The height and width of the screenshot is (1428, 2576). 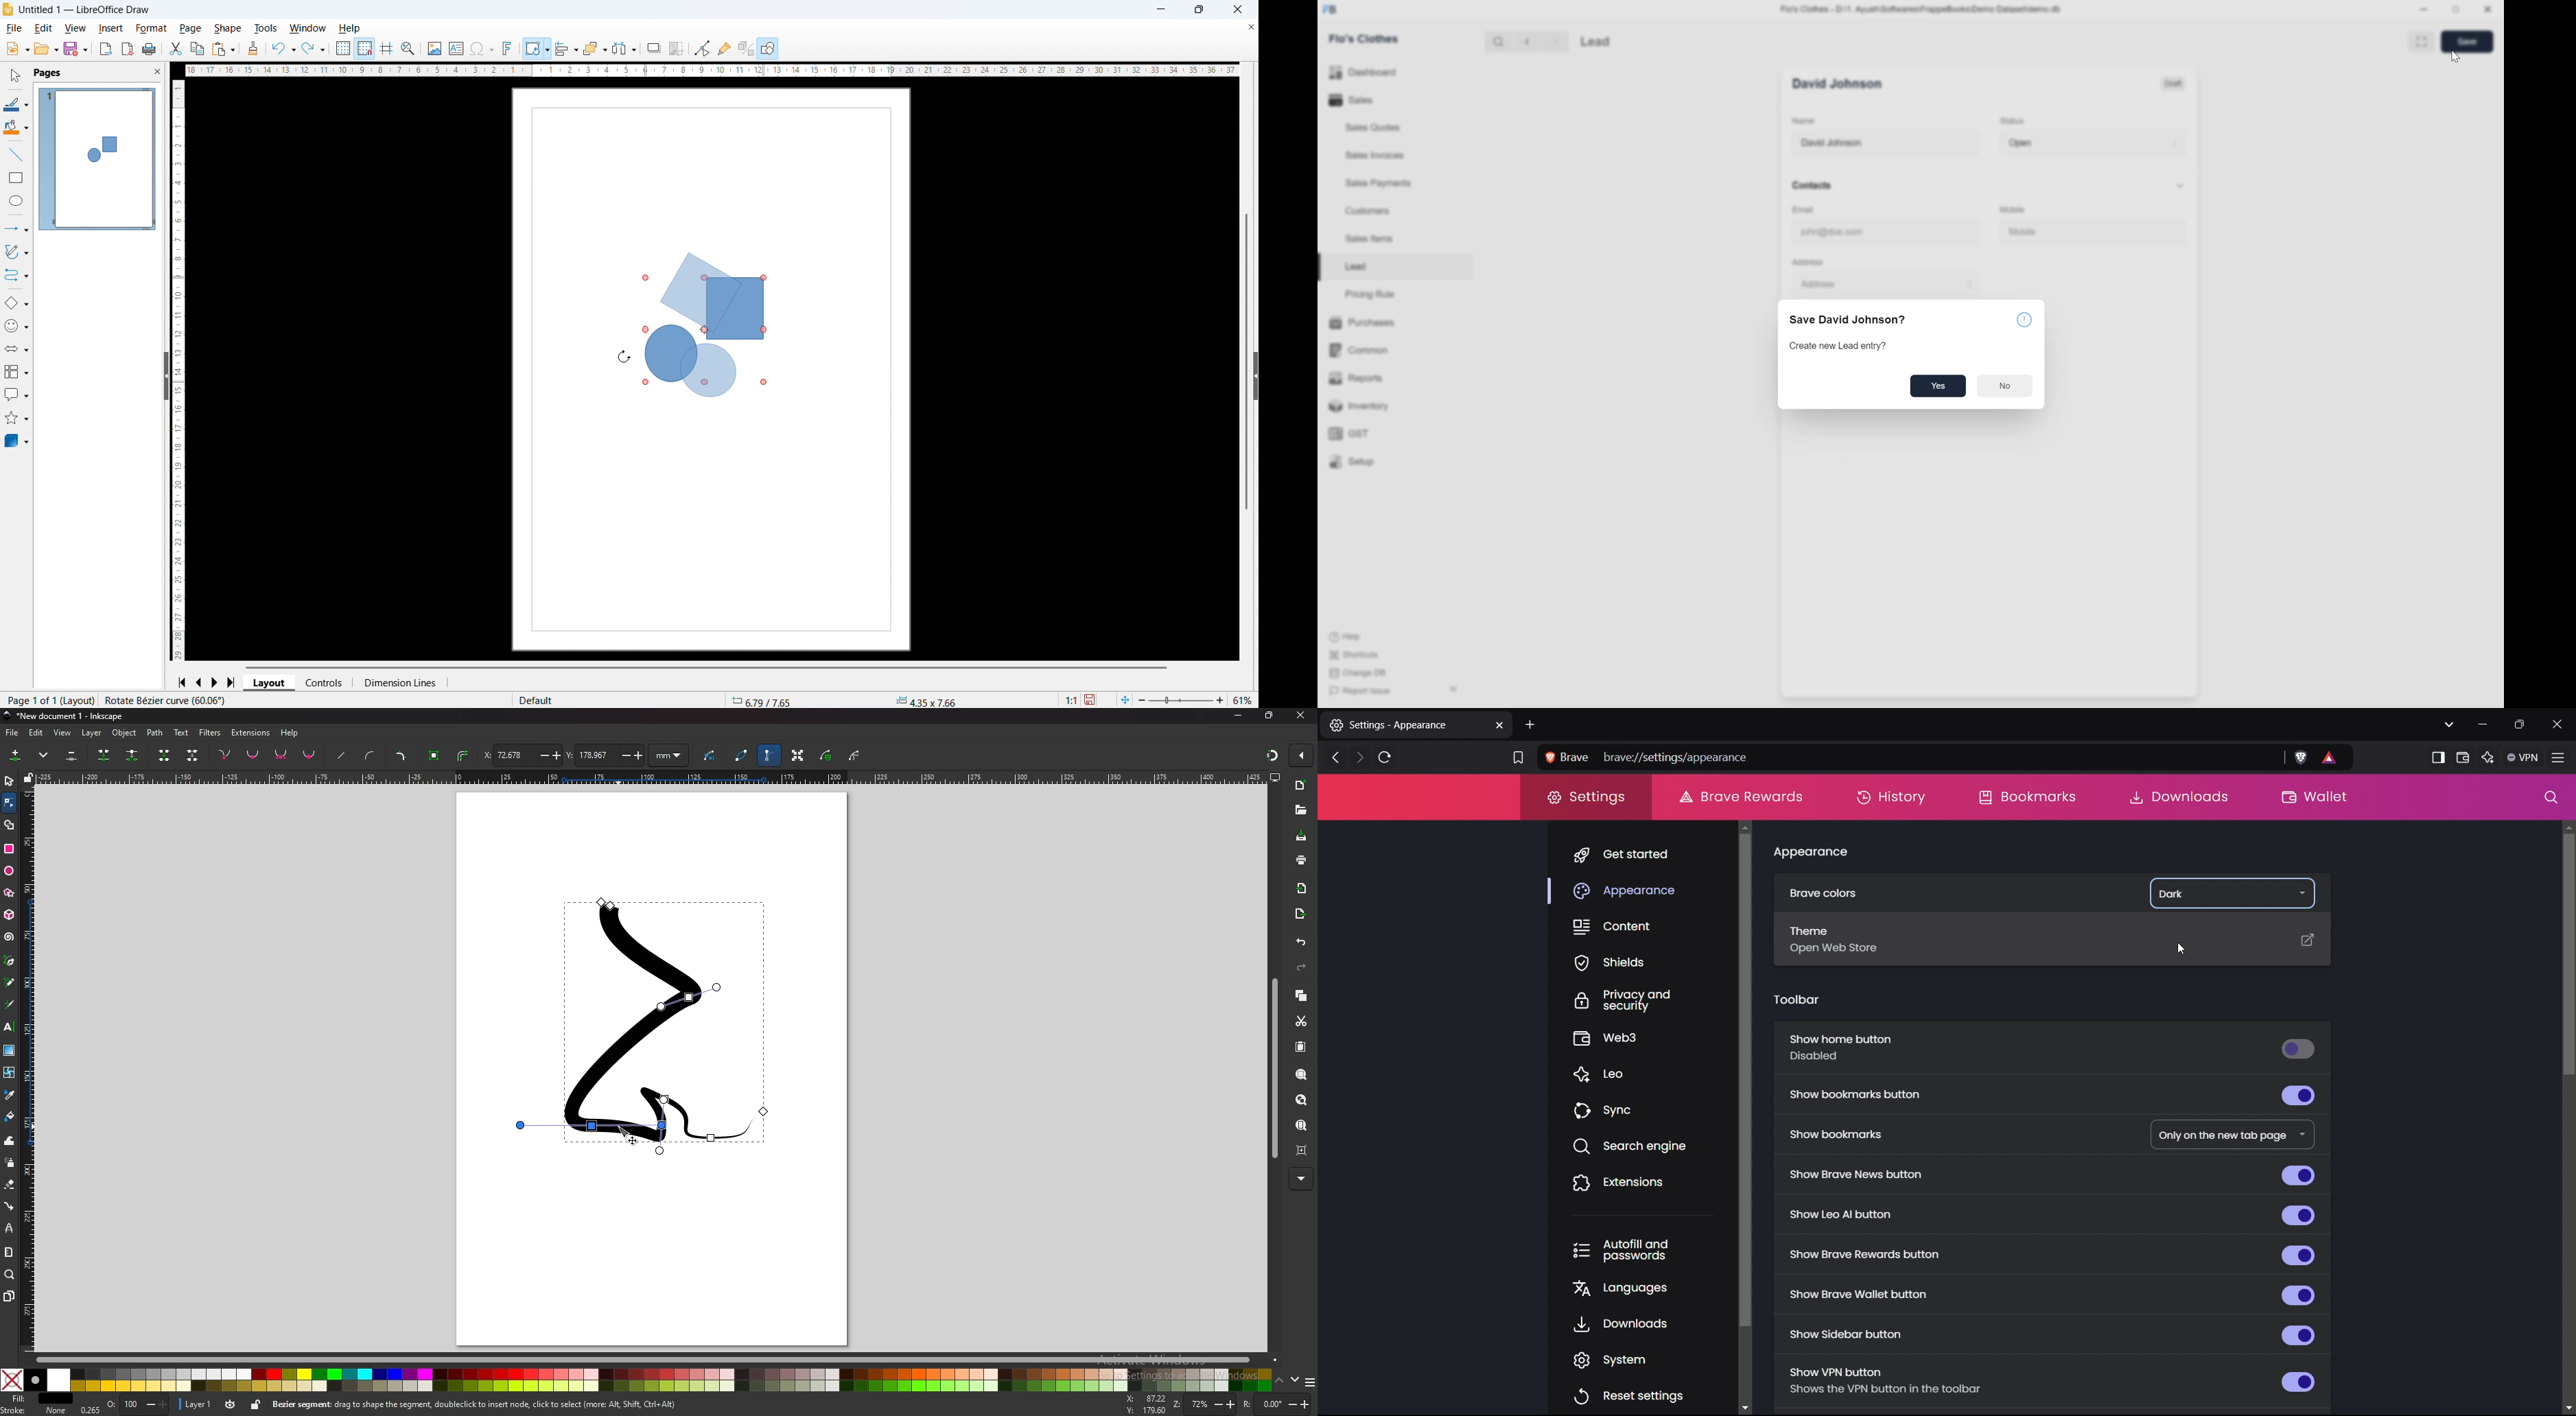 What do you see at coordinates (1302, 861) in the screenshot?
I see `print` at bounding box center [1302, 861].